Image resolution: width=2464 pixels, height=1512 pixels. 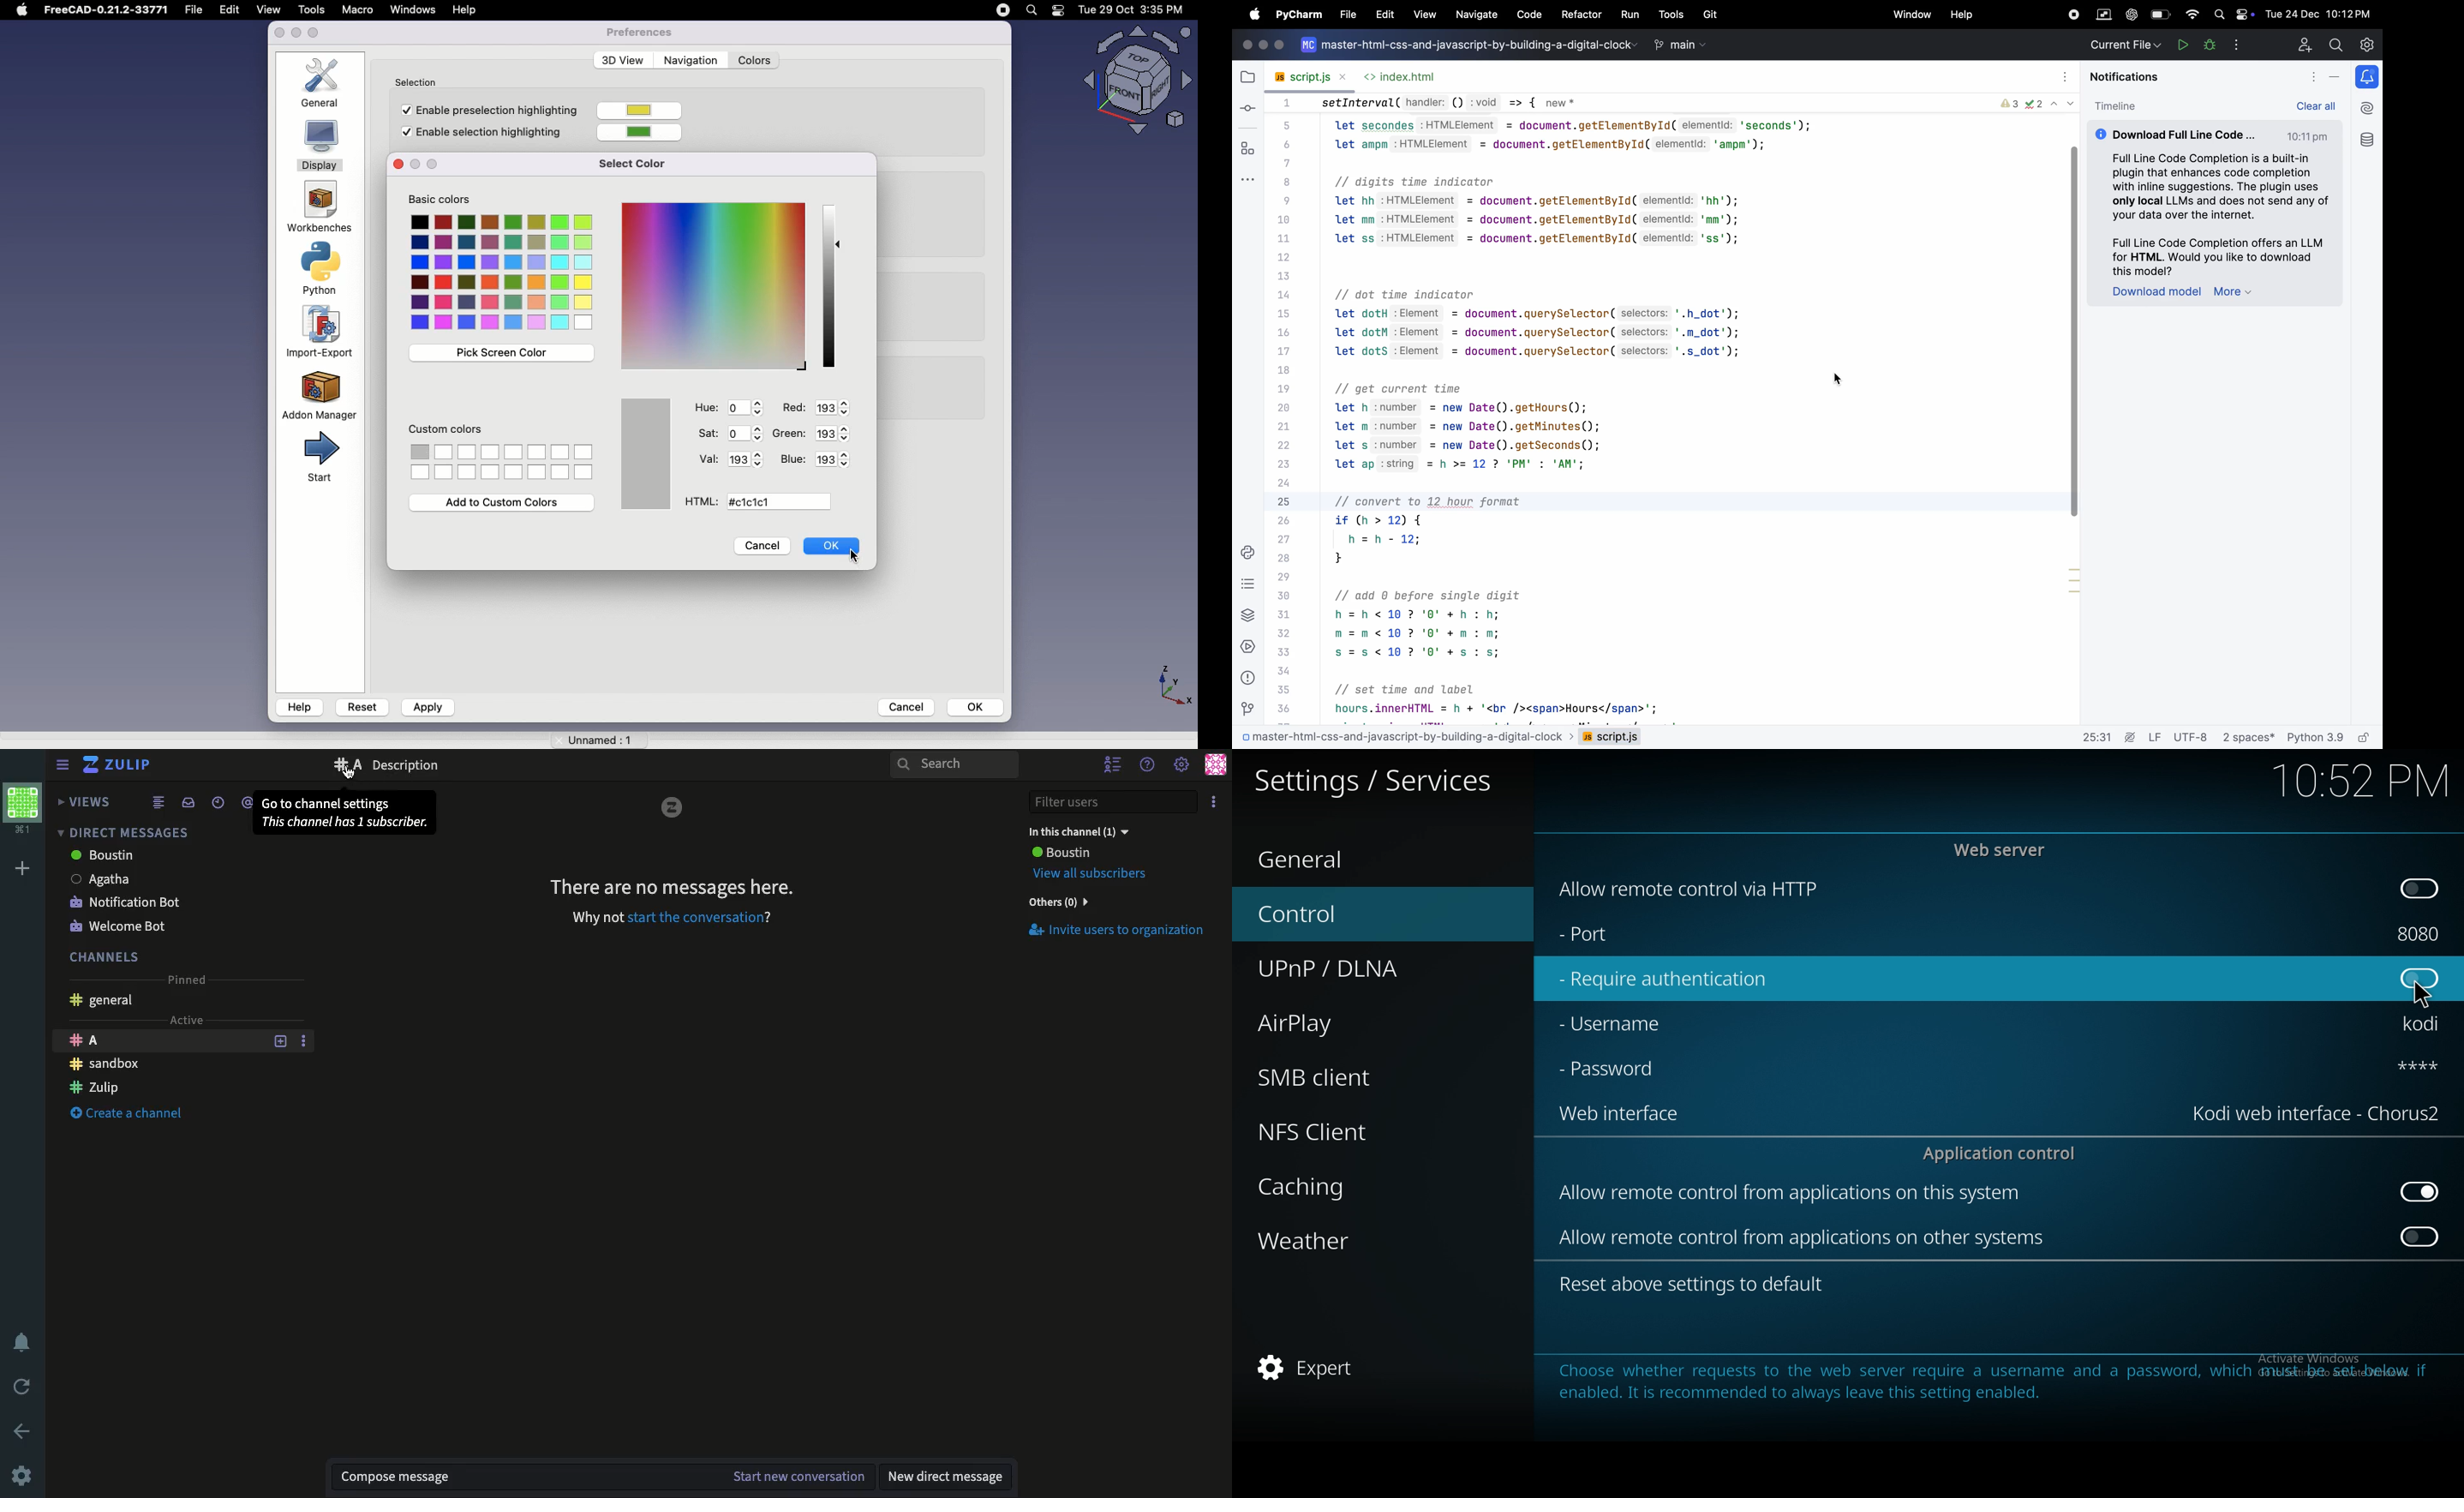 What do you see at coordinates (832, 285) in the screenshot?
I see `Light/dark` at bounding box center [832, 285].